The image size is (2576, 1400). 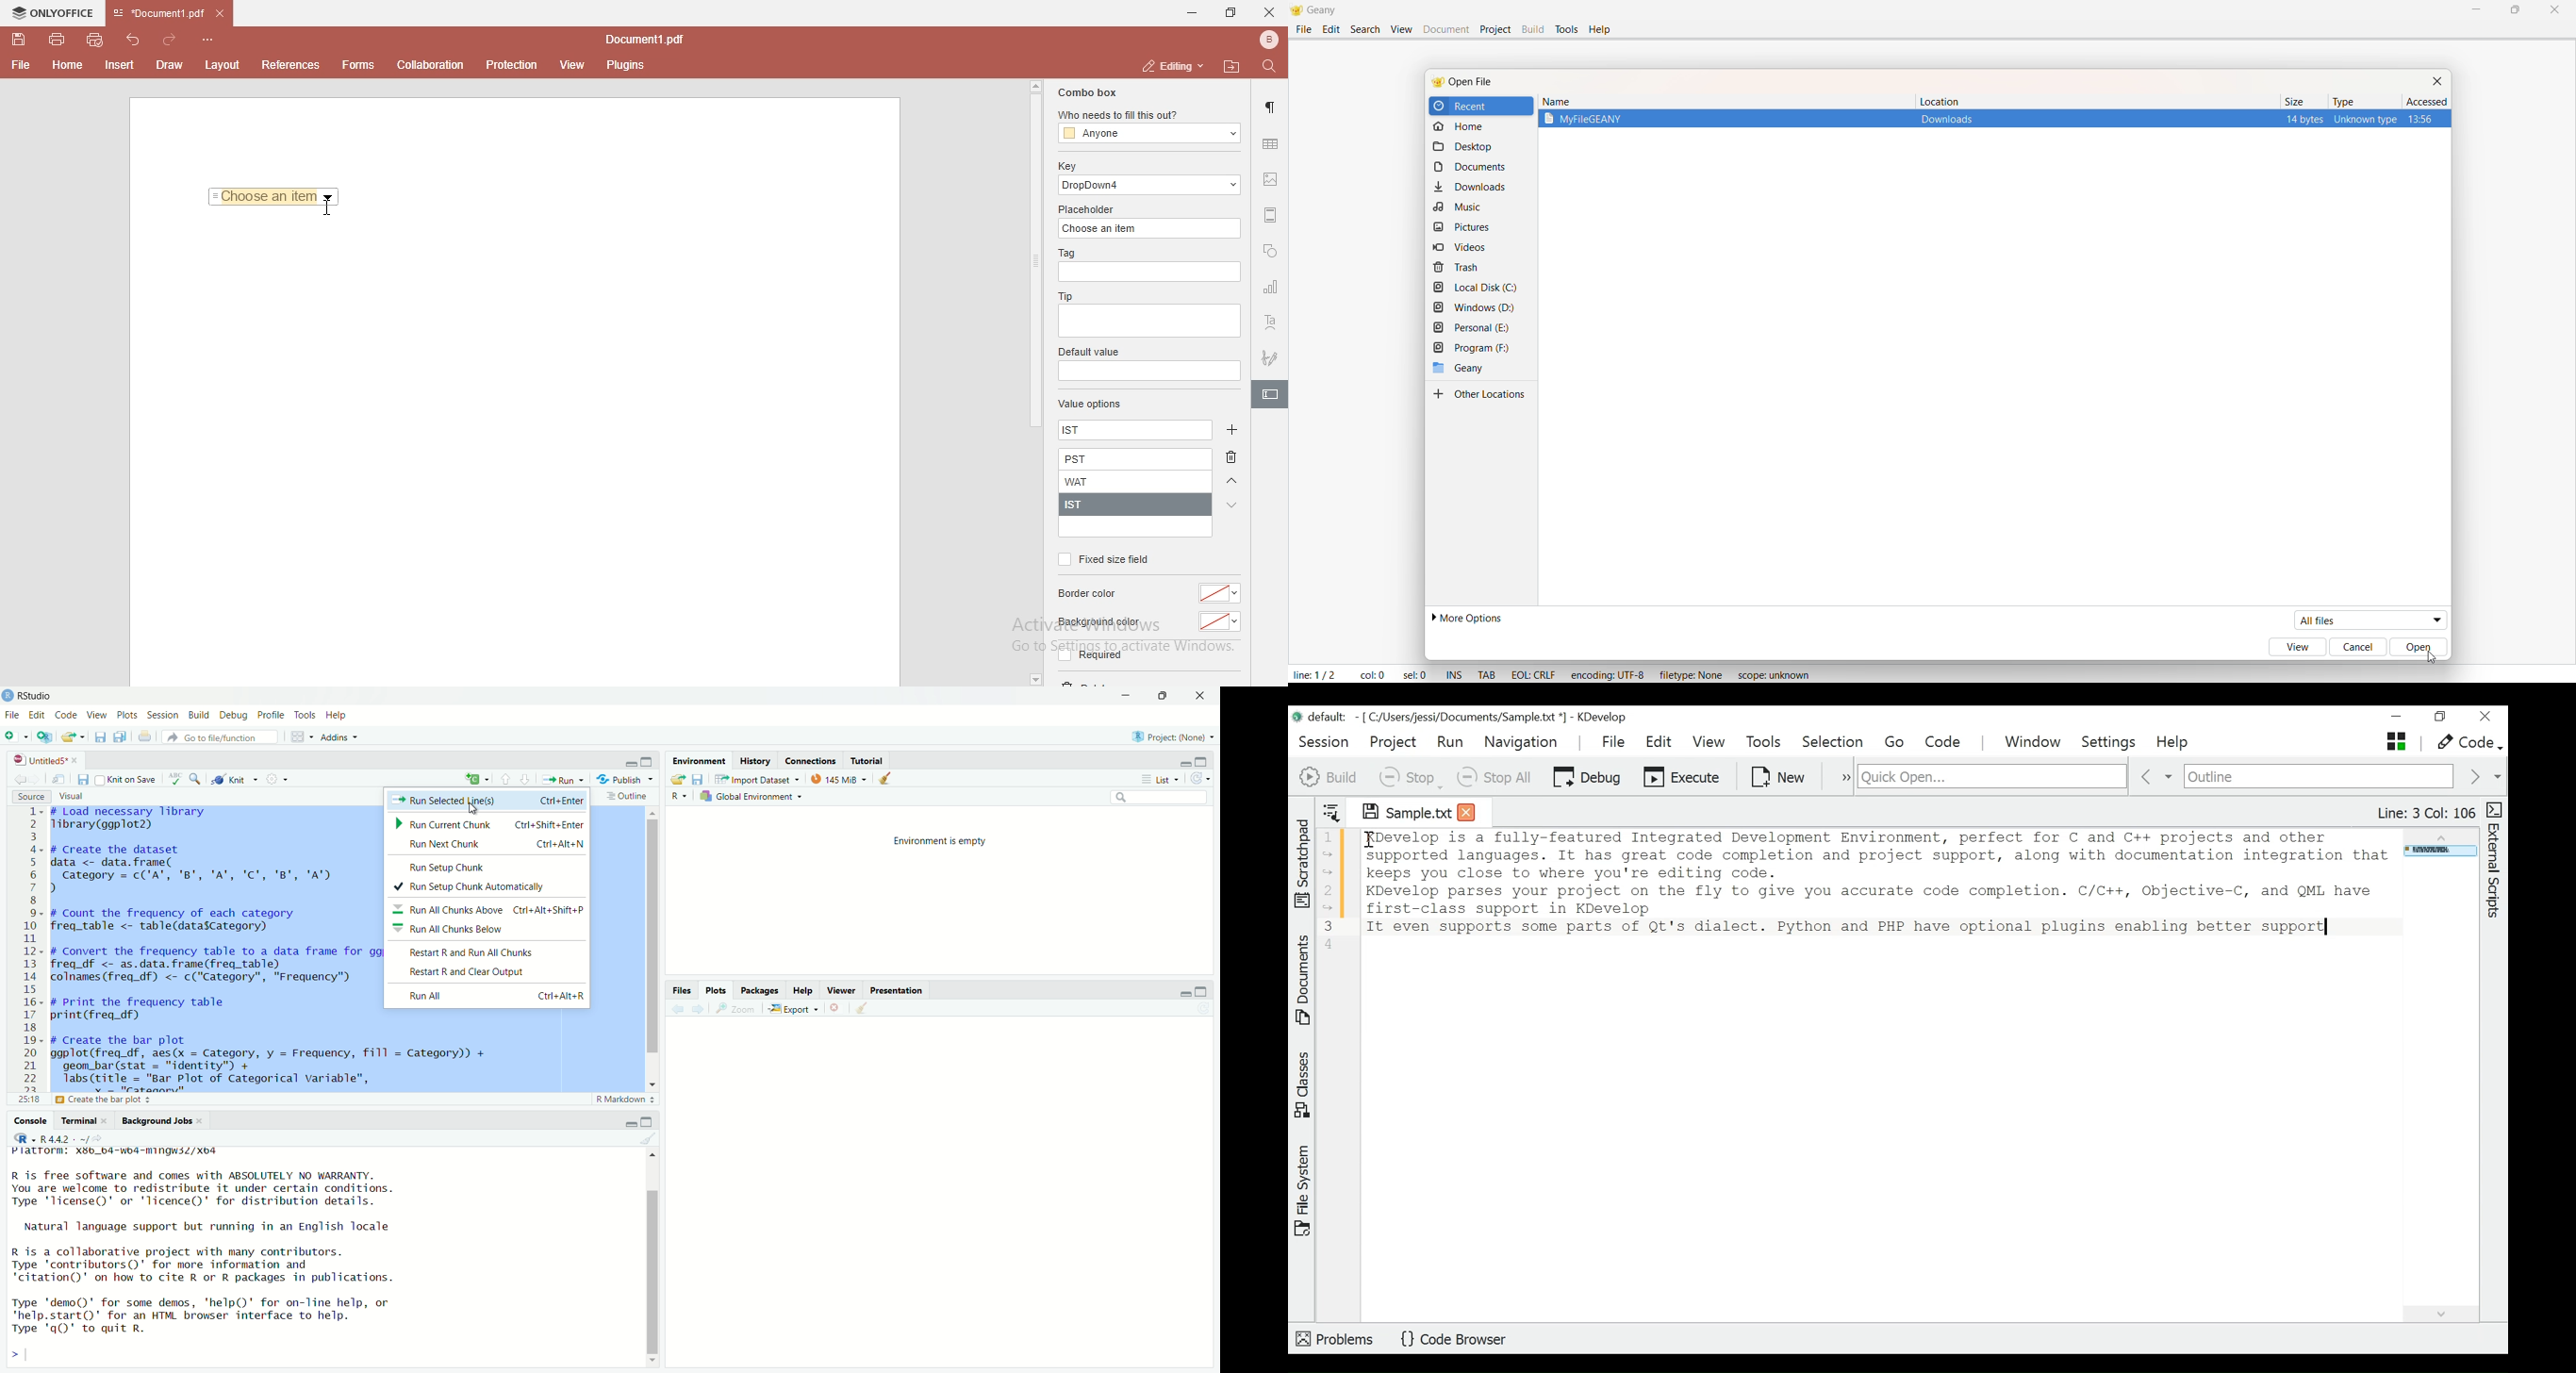 What do you see at coordinates (812, 761) in the screenshot?
I see `connections` at bounding box center [812, 761].